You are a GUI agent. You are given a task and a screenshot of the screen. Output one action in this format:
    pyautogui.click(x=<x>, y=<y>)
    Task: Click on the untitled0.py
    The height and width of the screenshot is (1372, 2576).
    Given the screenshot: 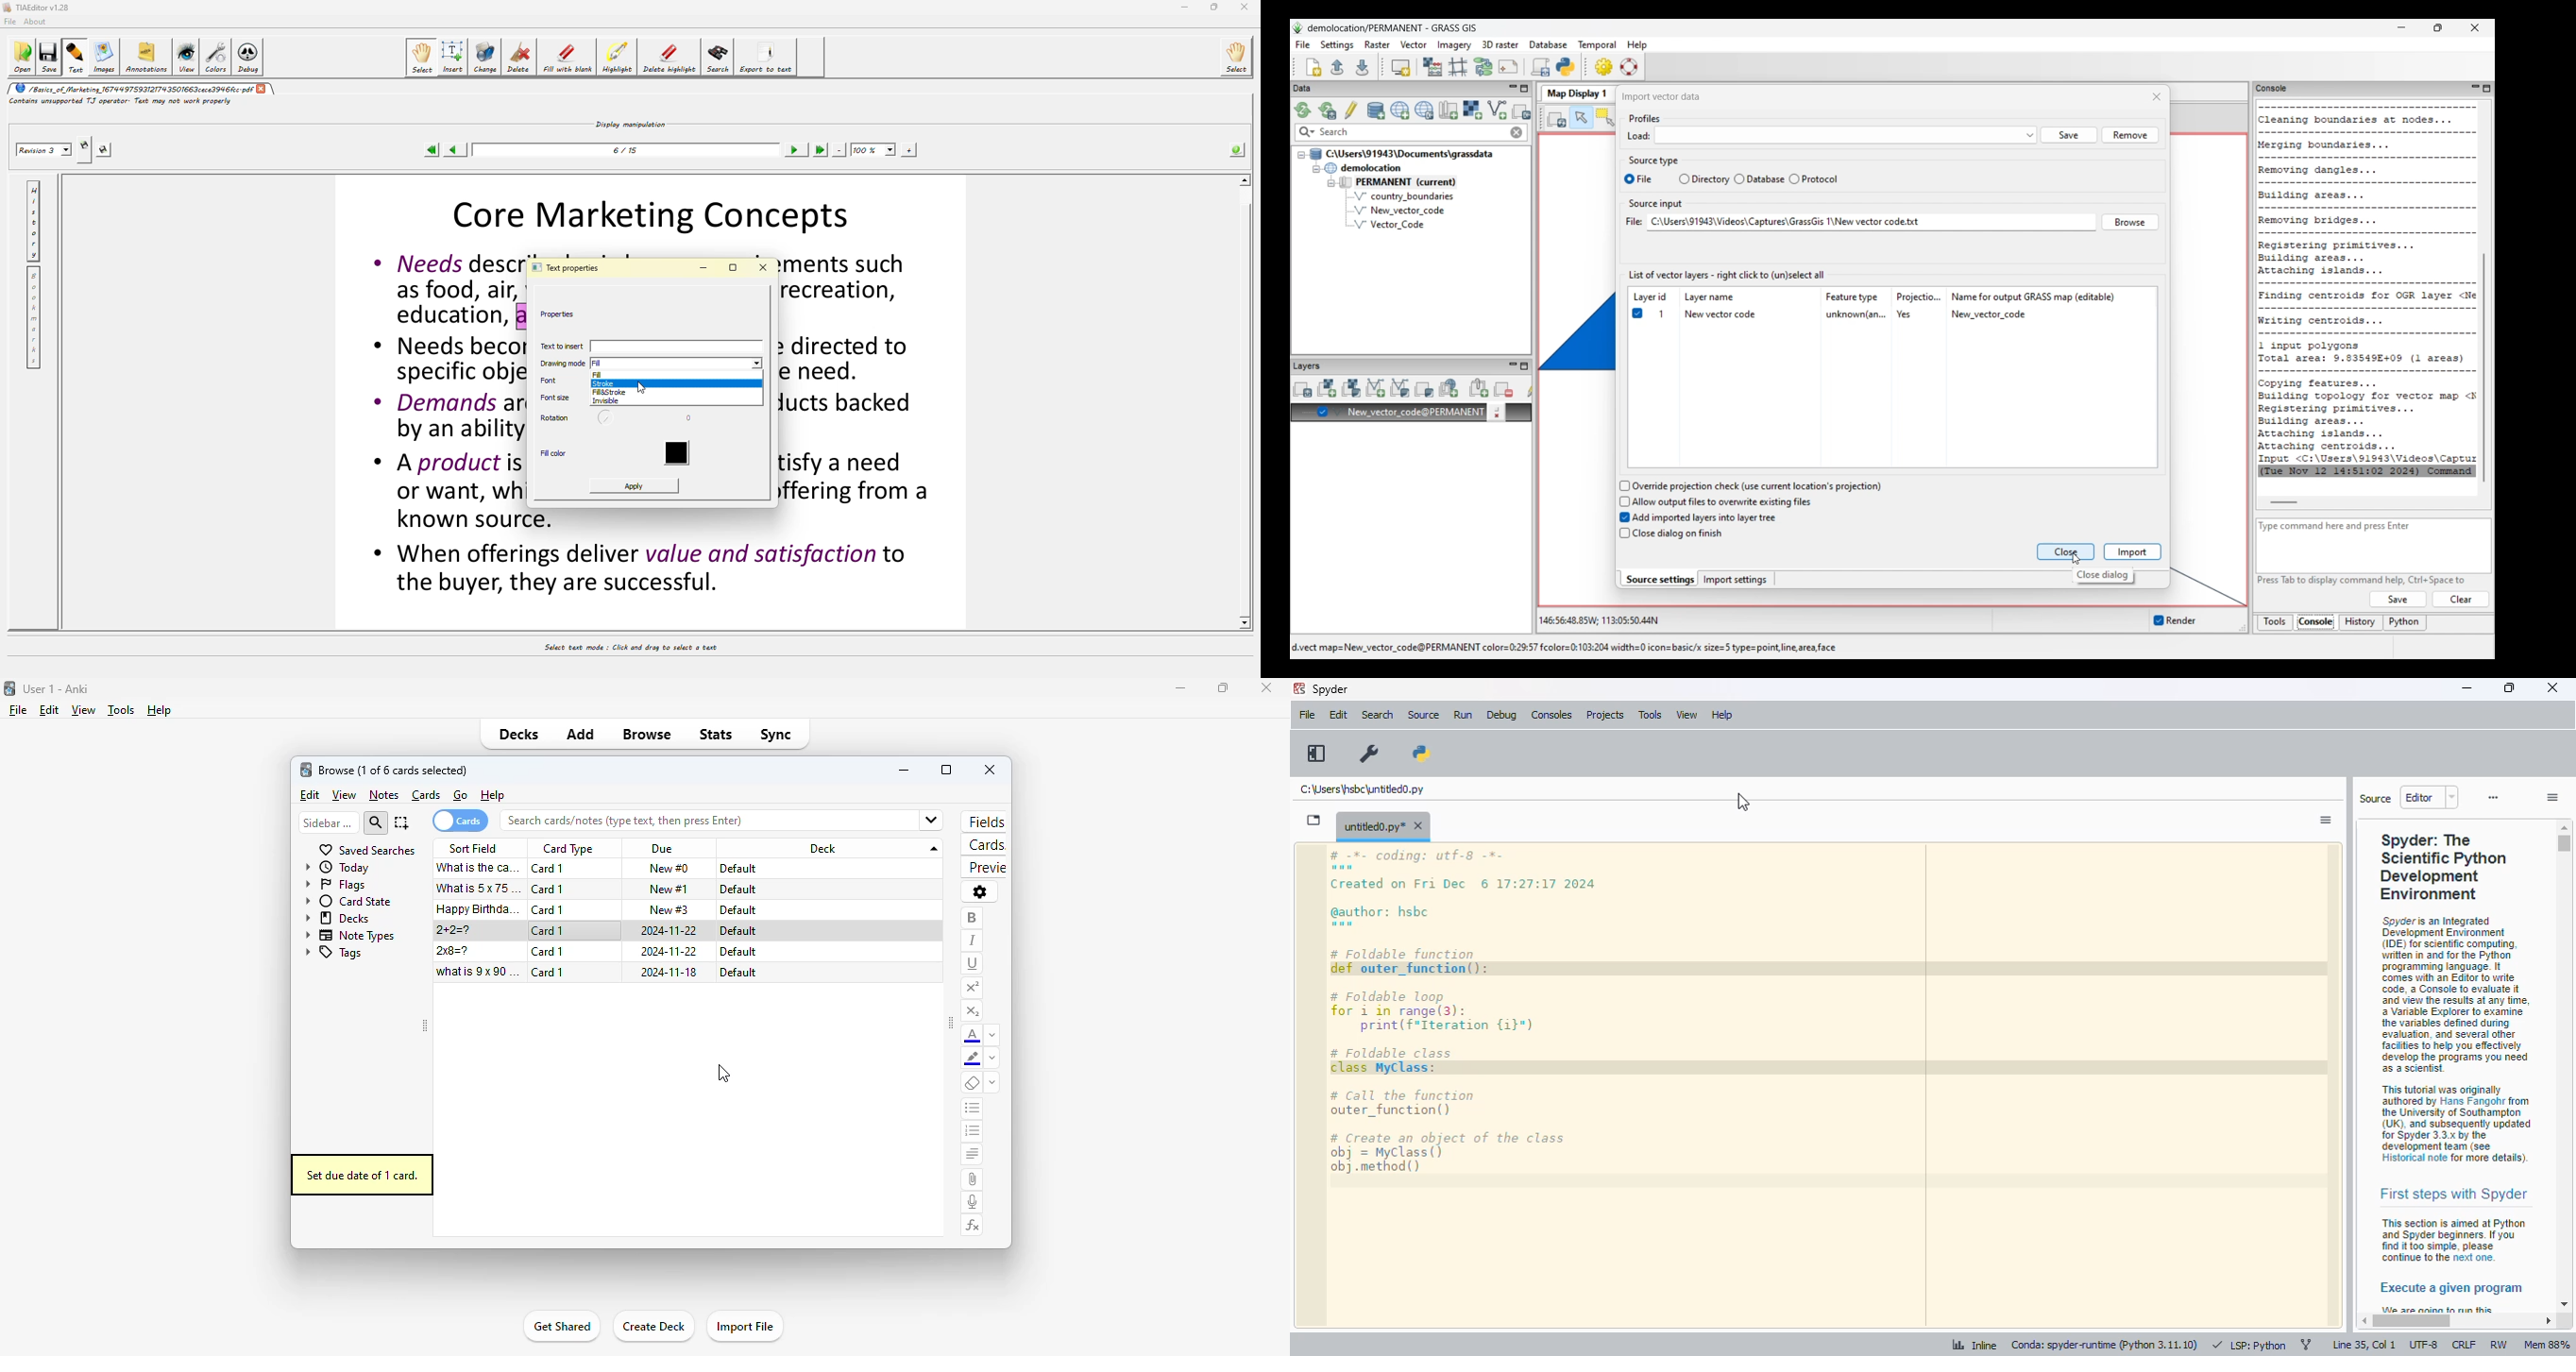 What is the action you would take?
    pyautogui.click(x=1361, y=789)
    